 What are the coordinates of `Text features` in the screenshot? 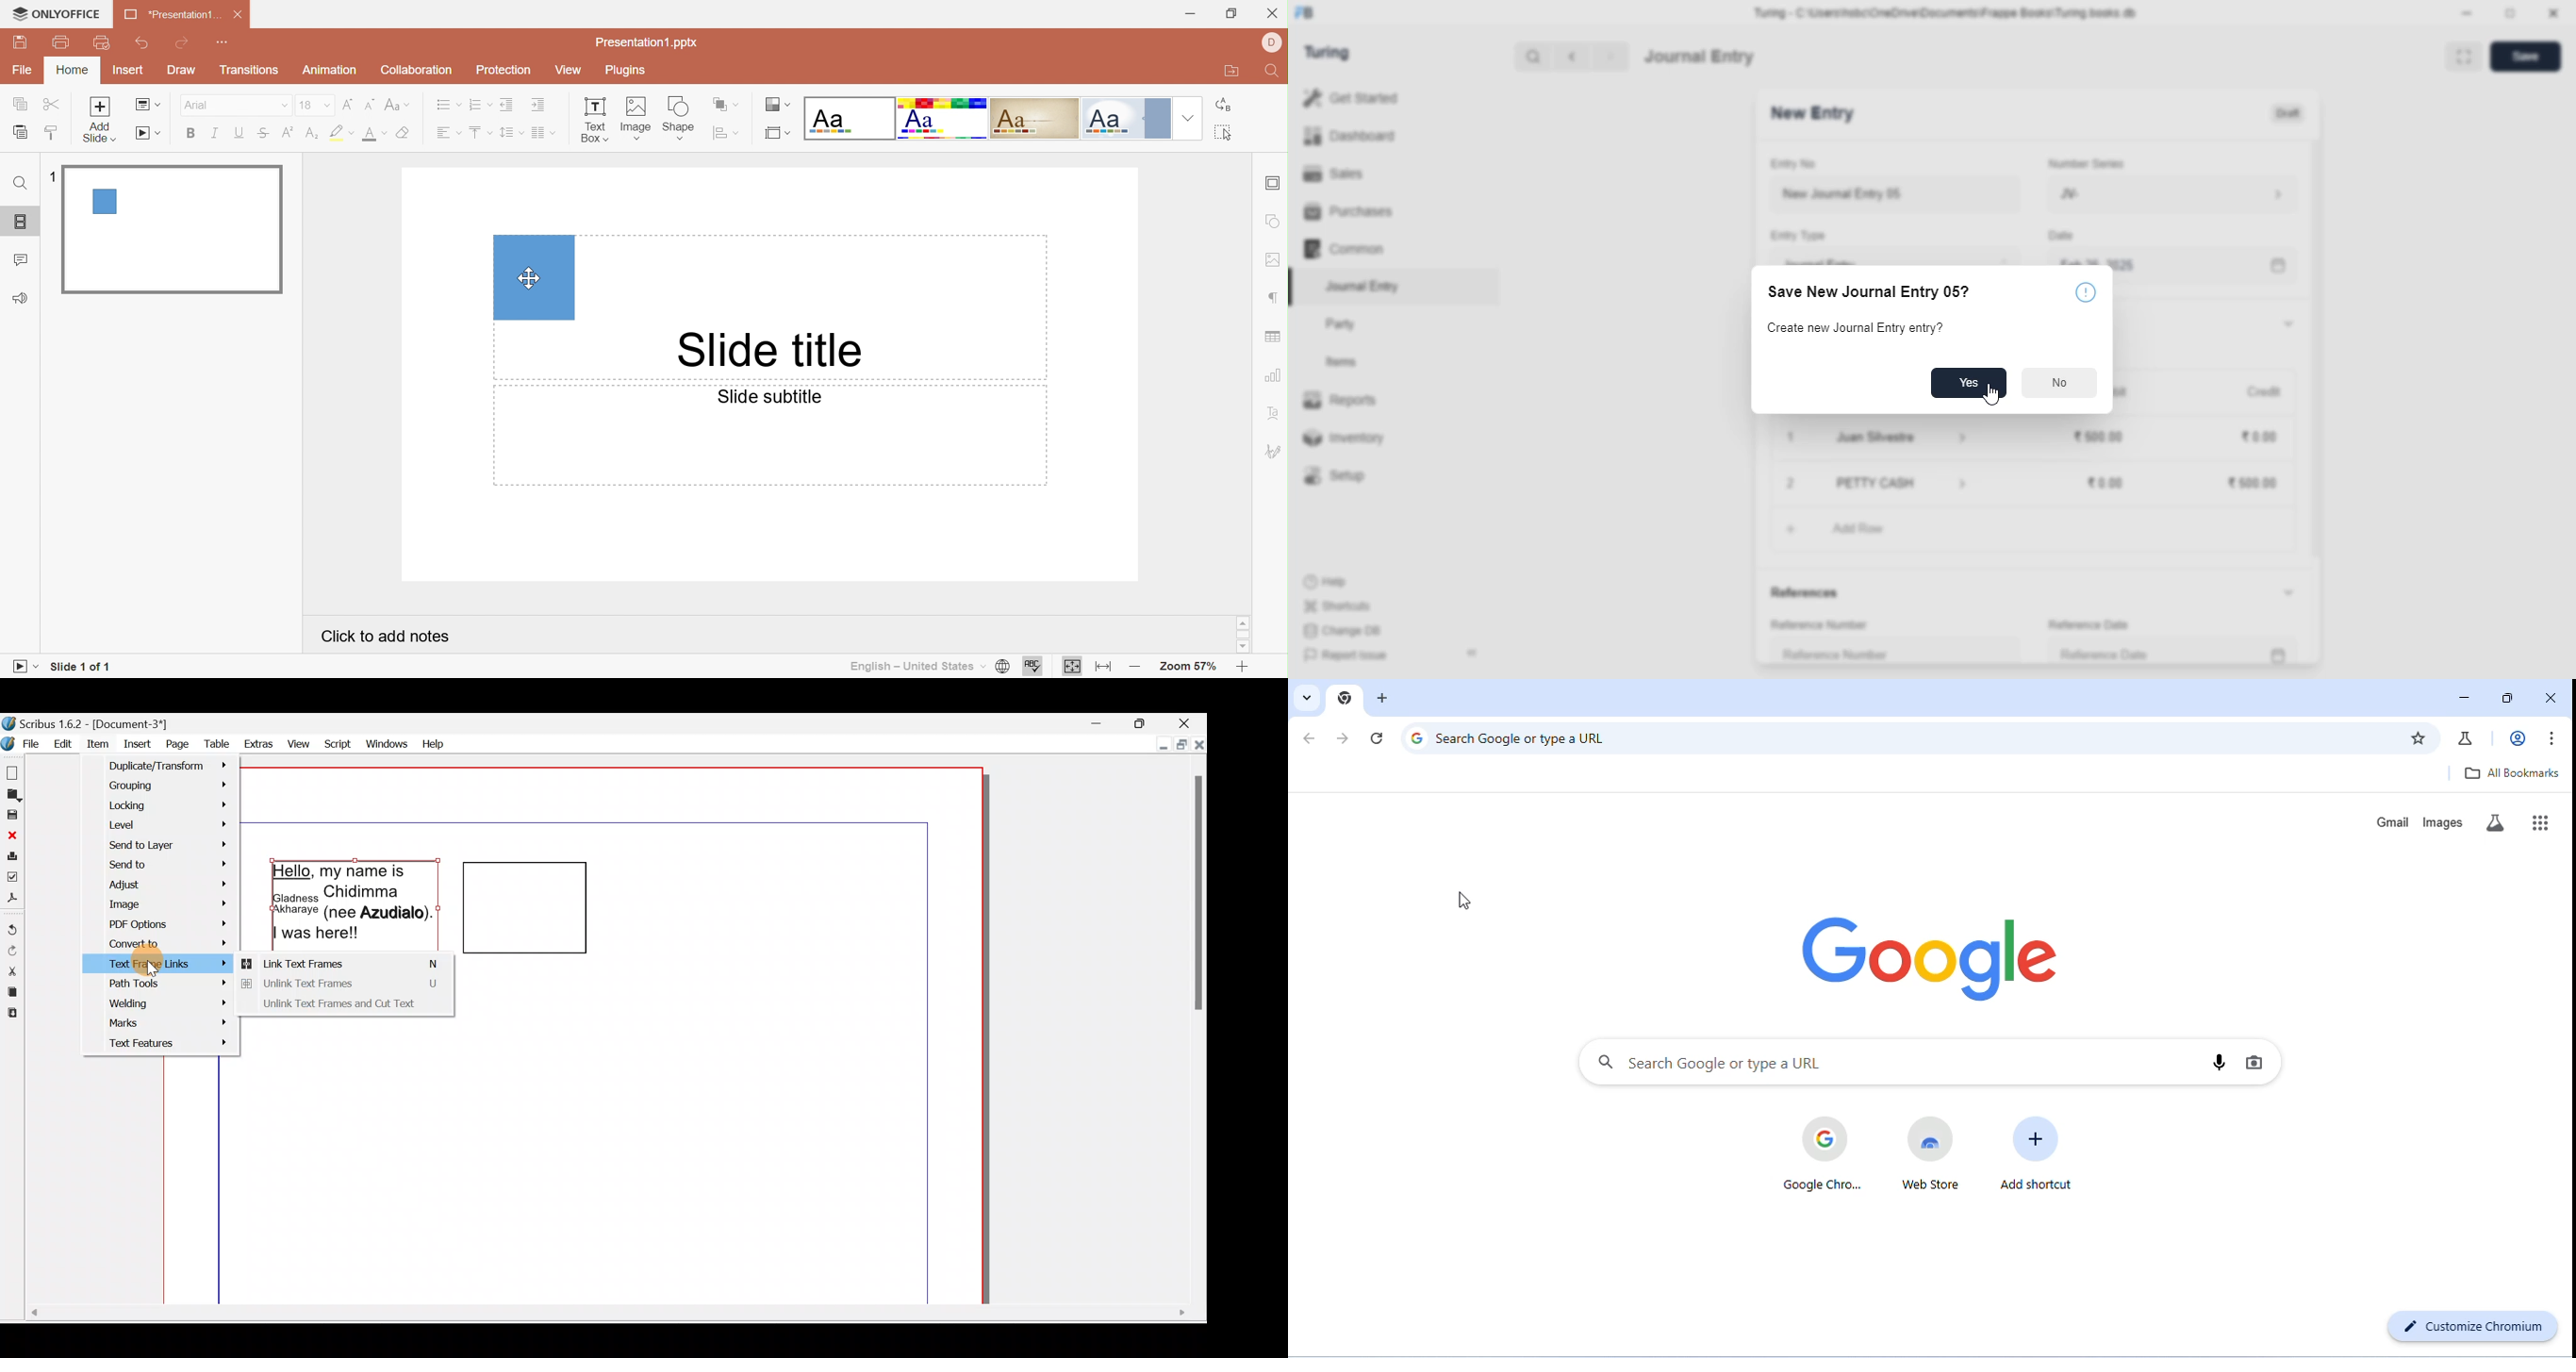 It's located at (158, 1045).